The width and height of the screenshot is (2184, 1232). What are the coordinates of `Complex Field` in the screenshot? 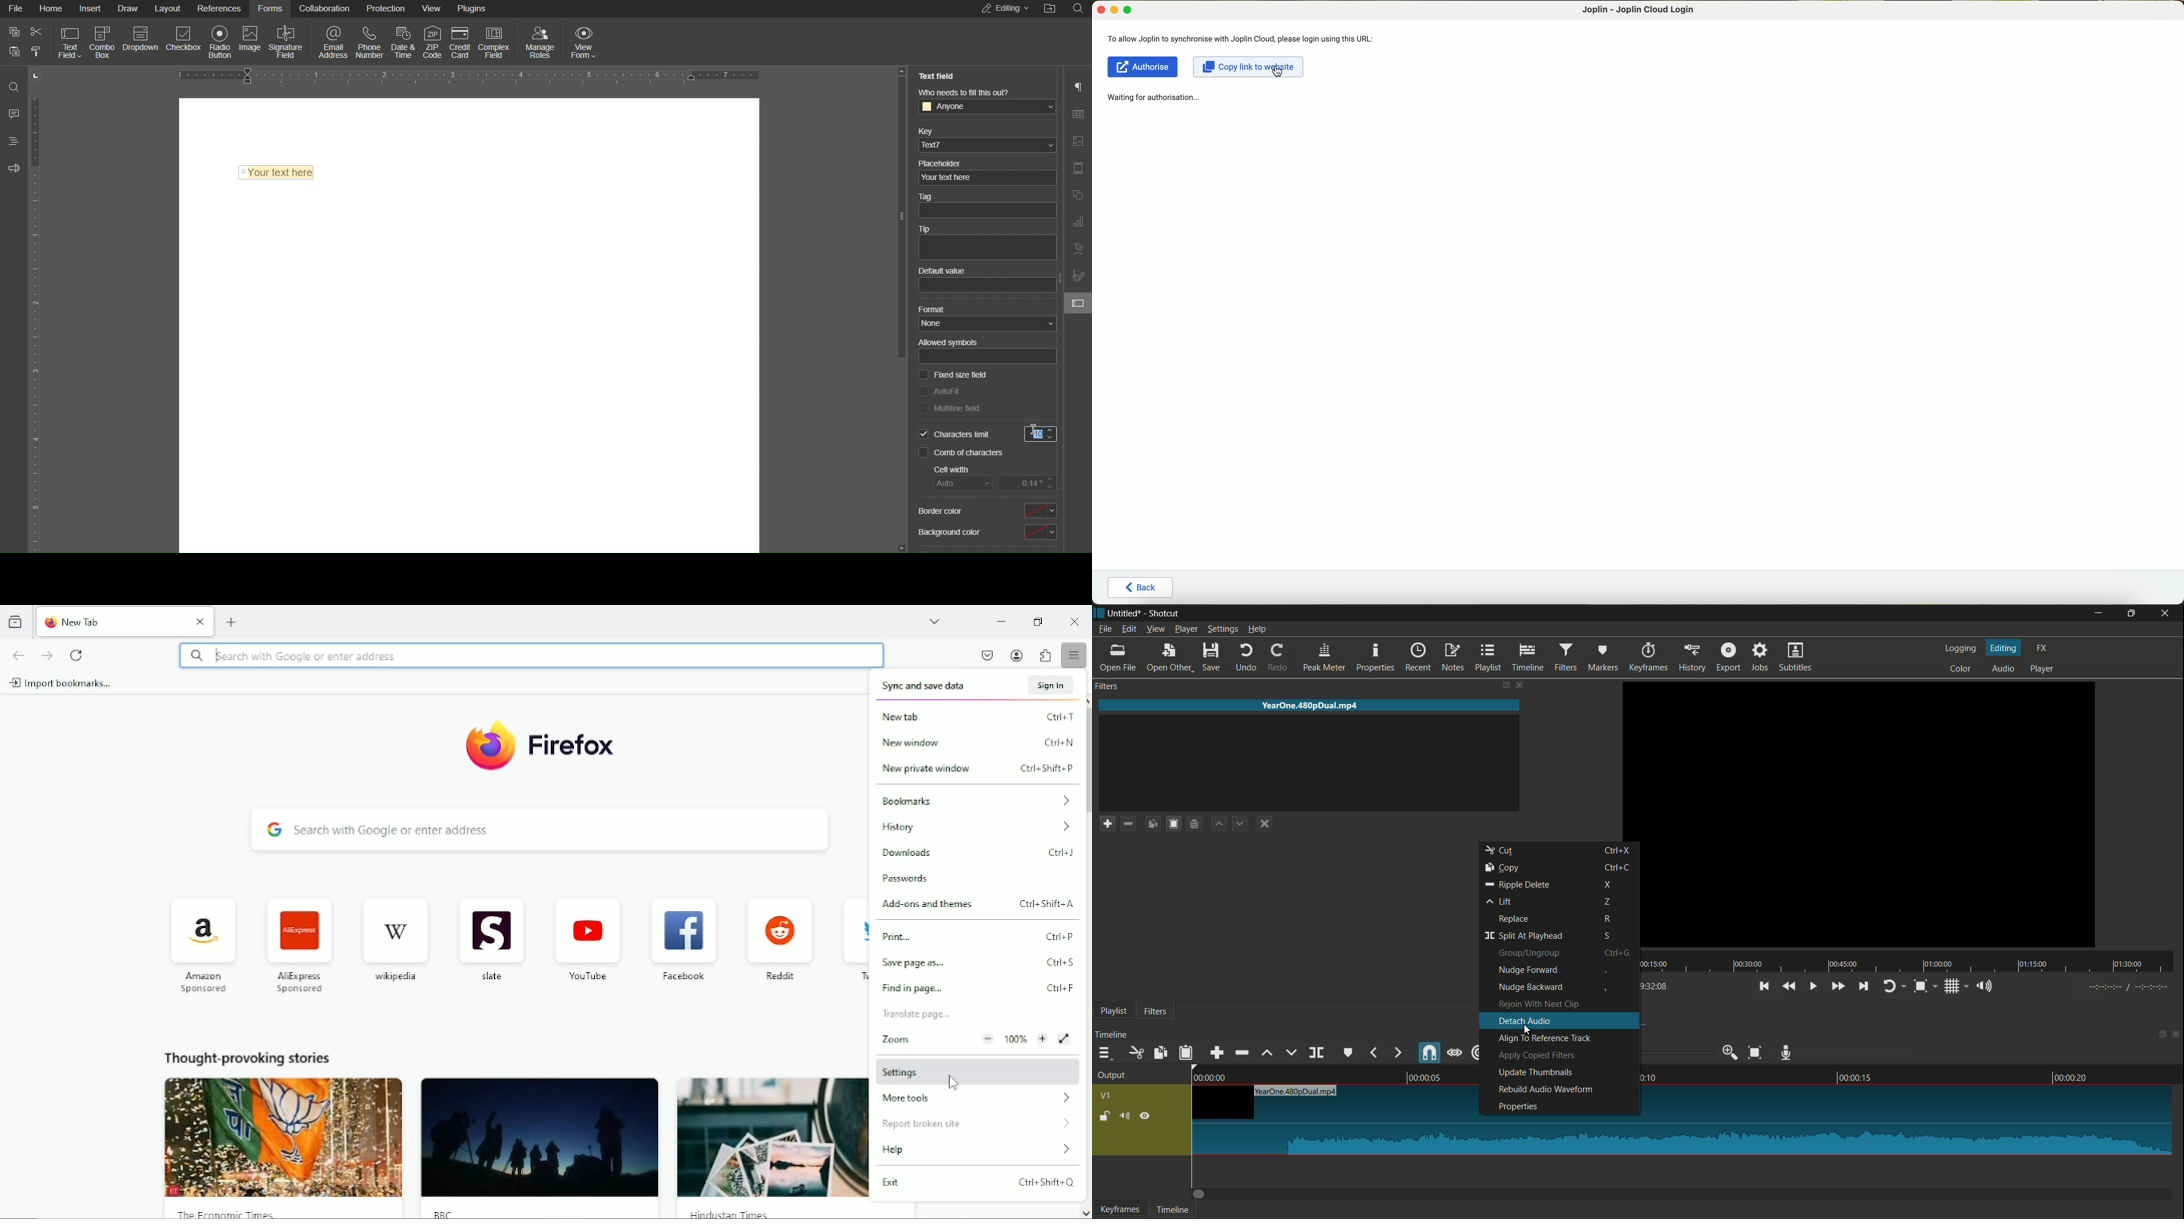 It's located at (495, 40).